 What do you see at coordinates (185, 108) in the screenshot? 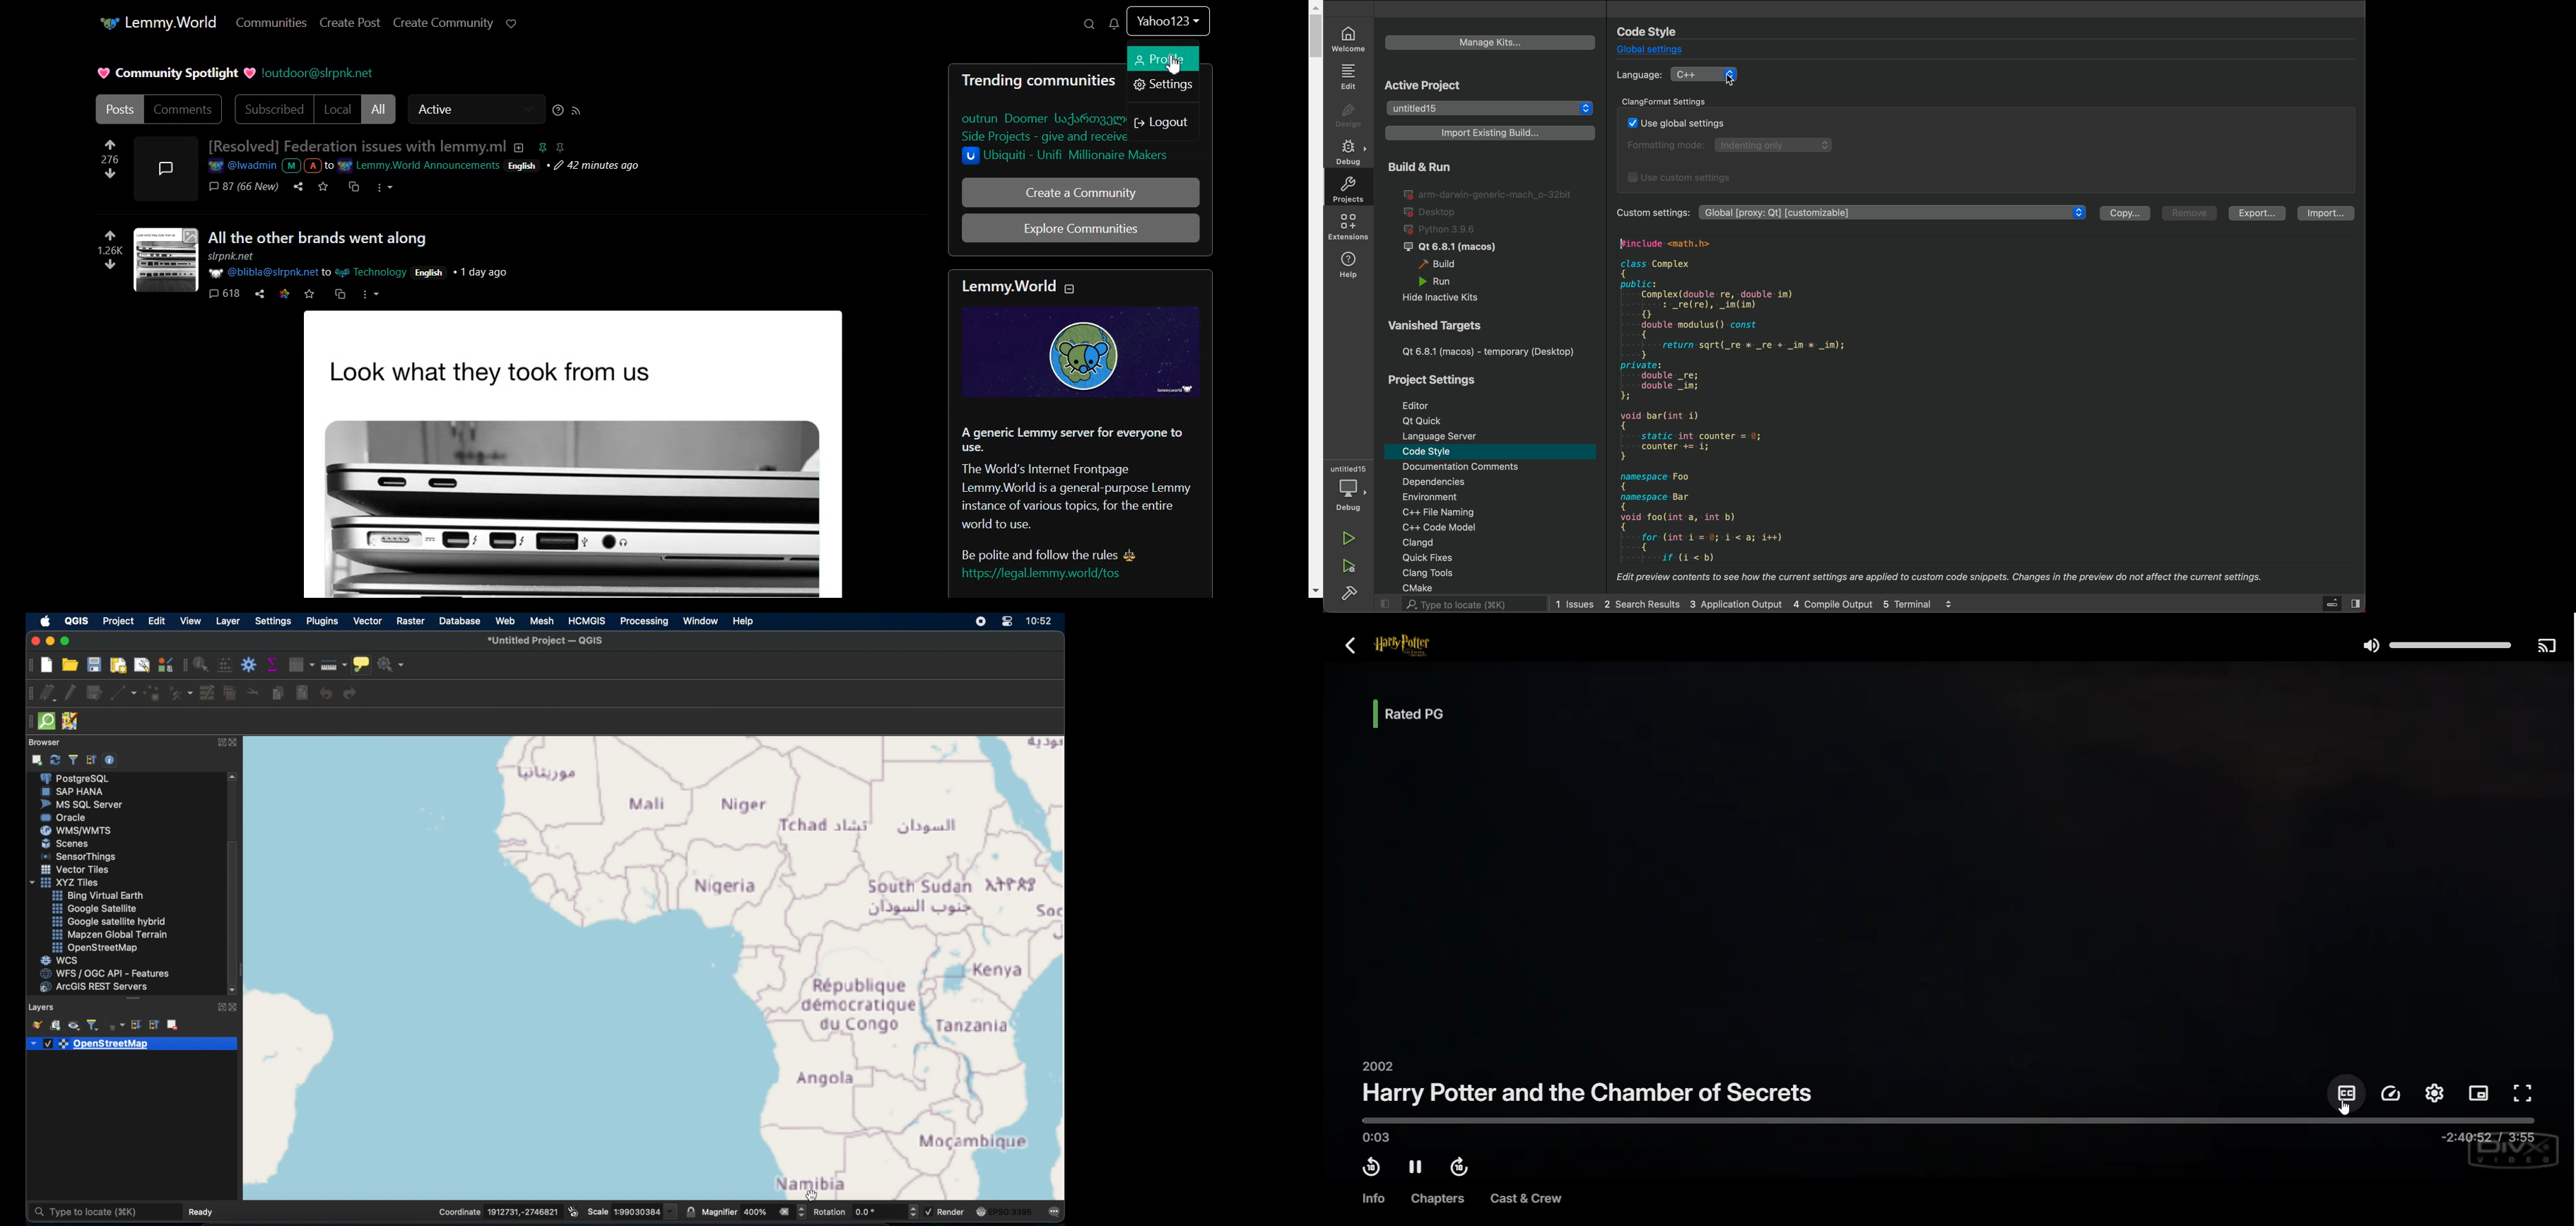
I see `Comments` at bounding box center [185, 108].